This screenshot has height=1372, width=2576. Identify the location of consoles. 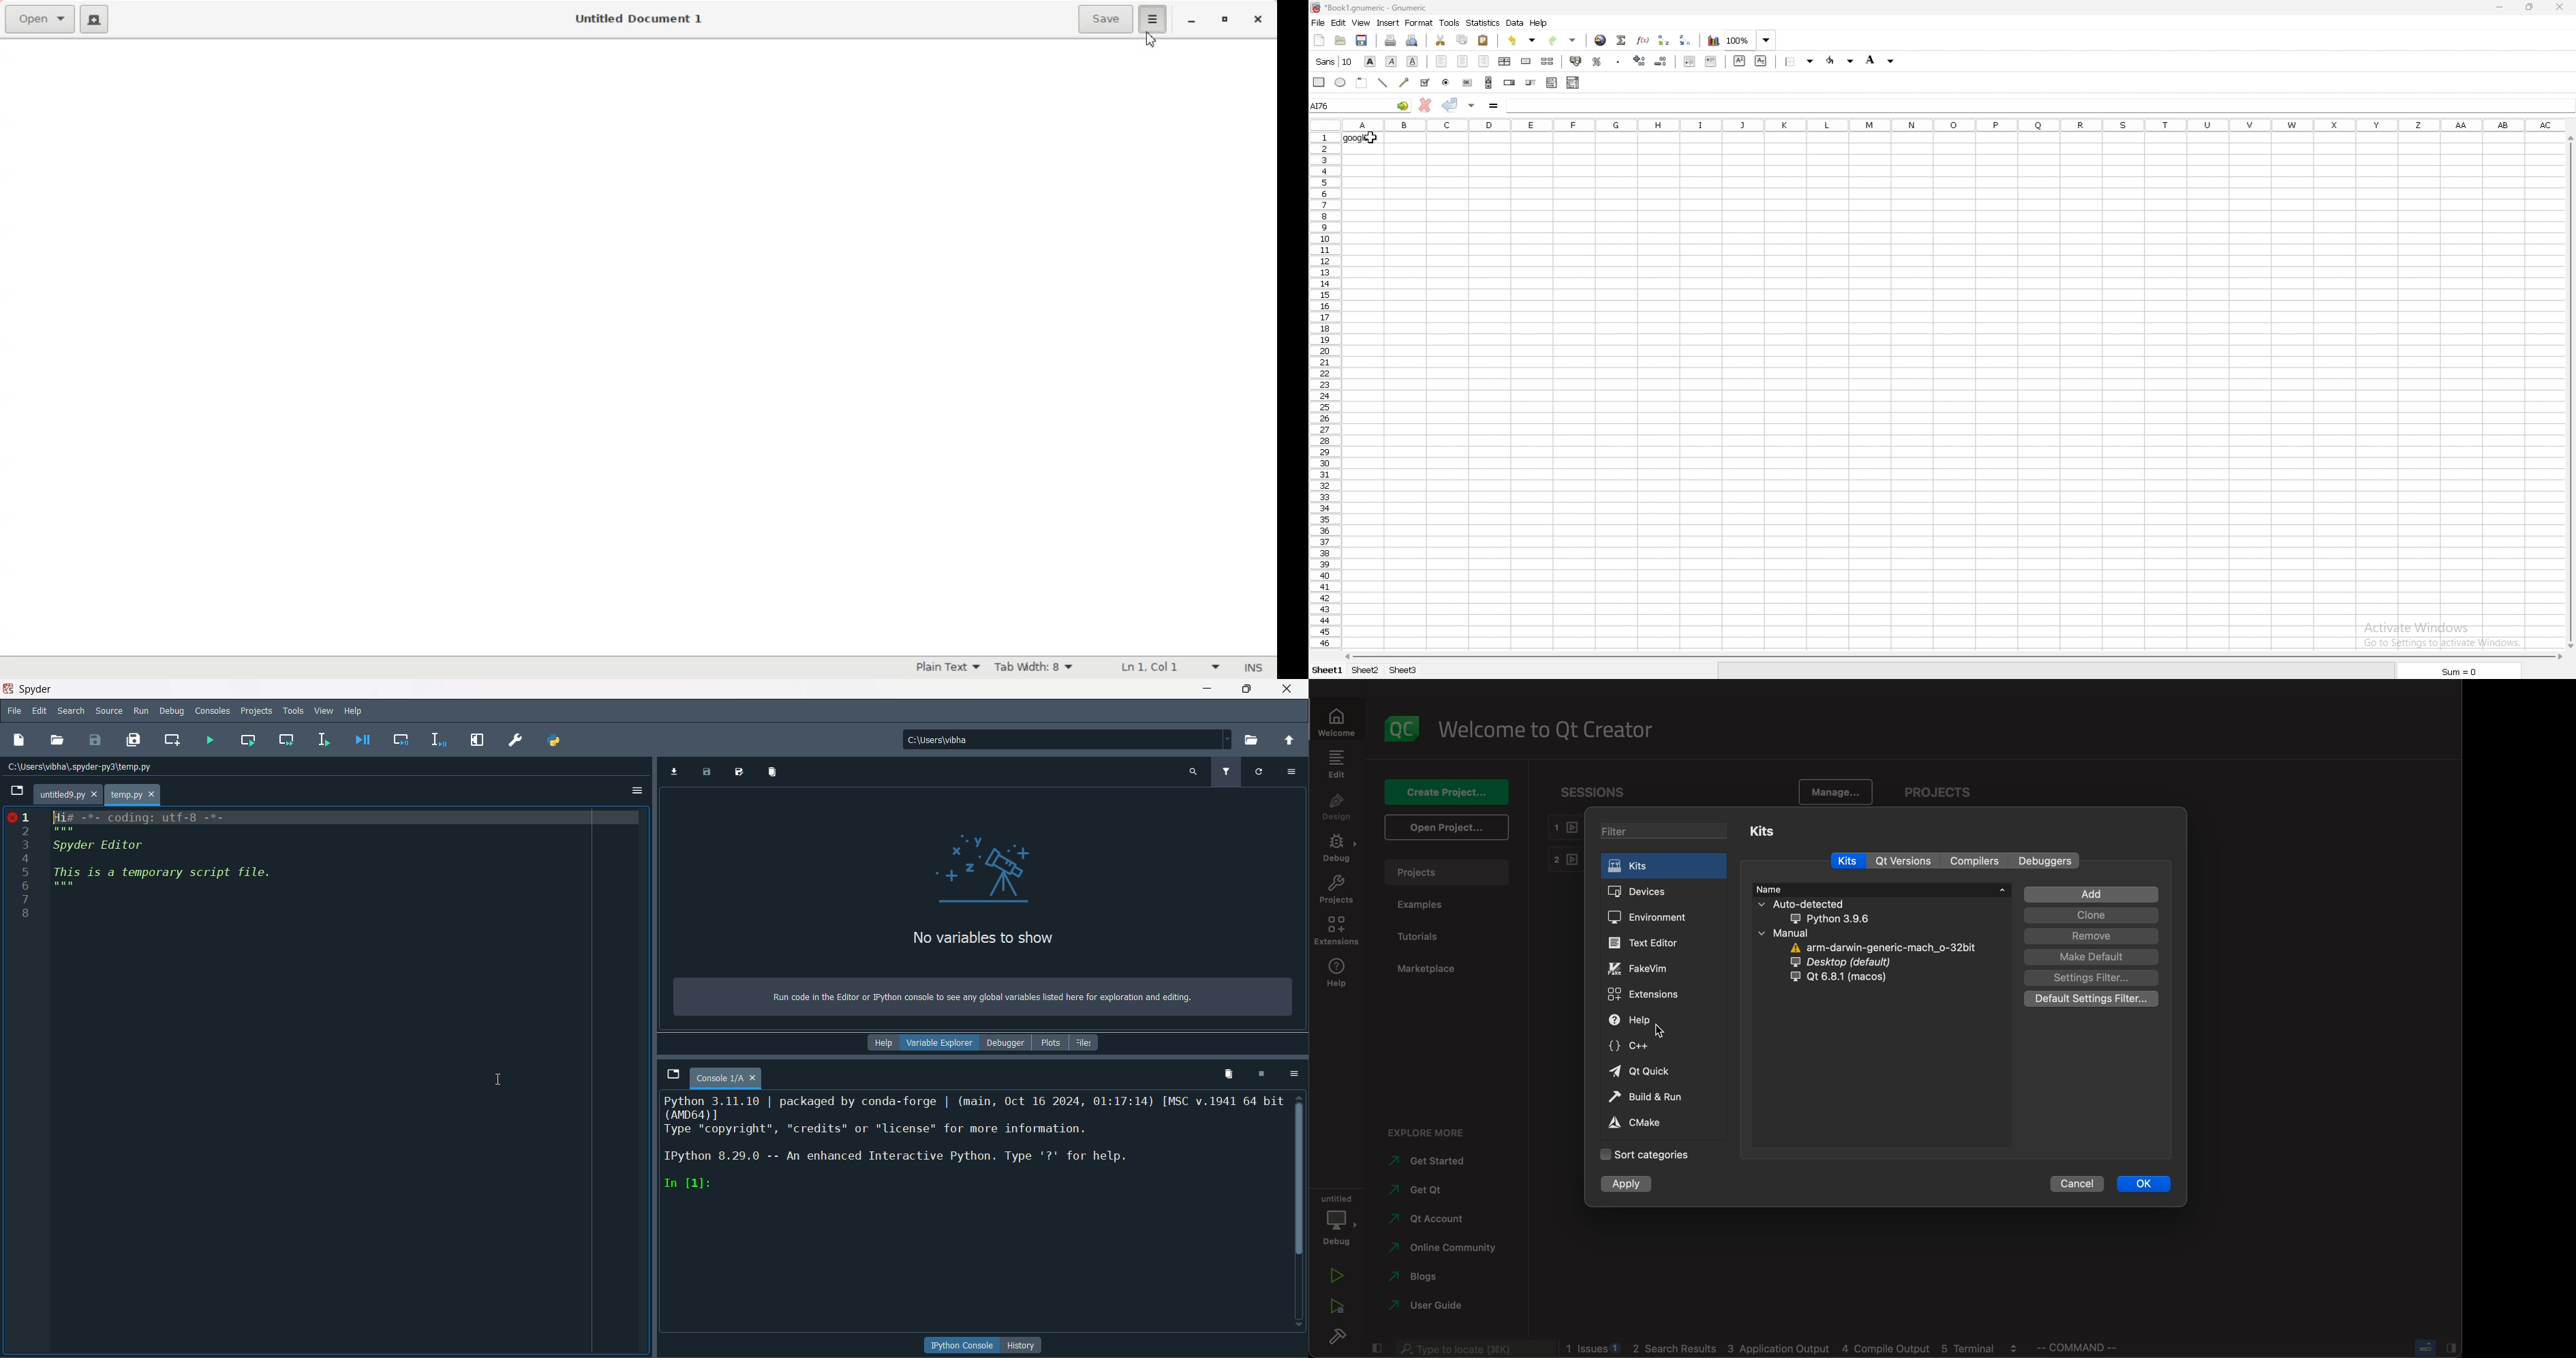
(213, 711).